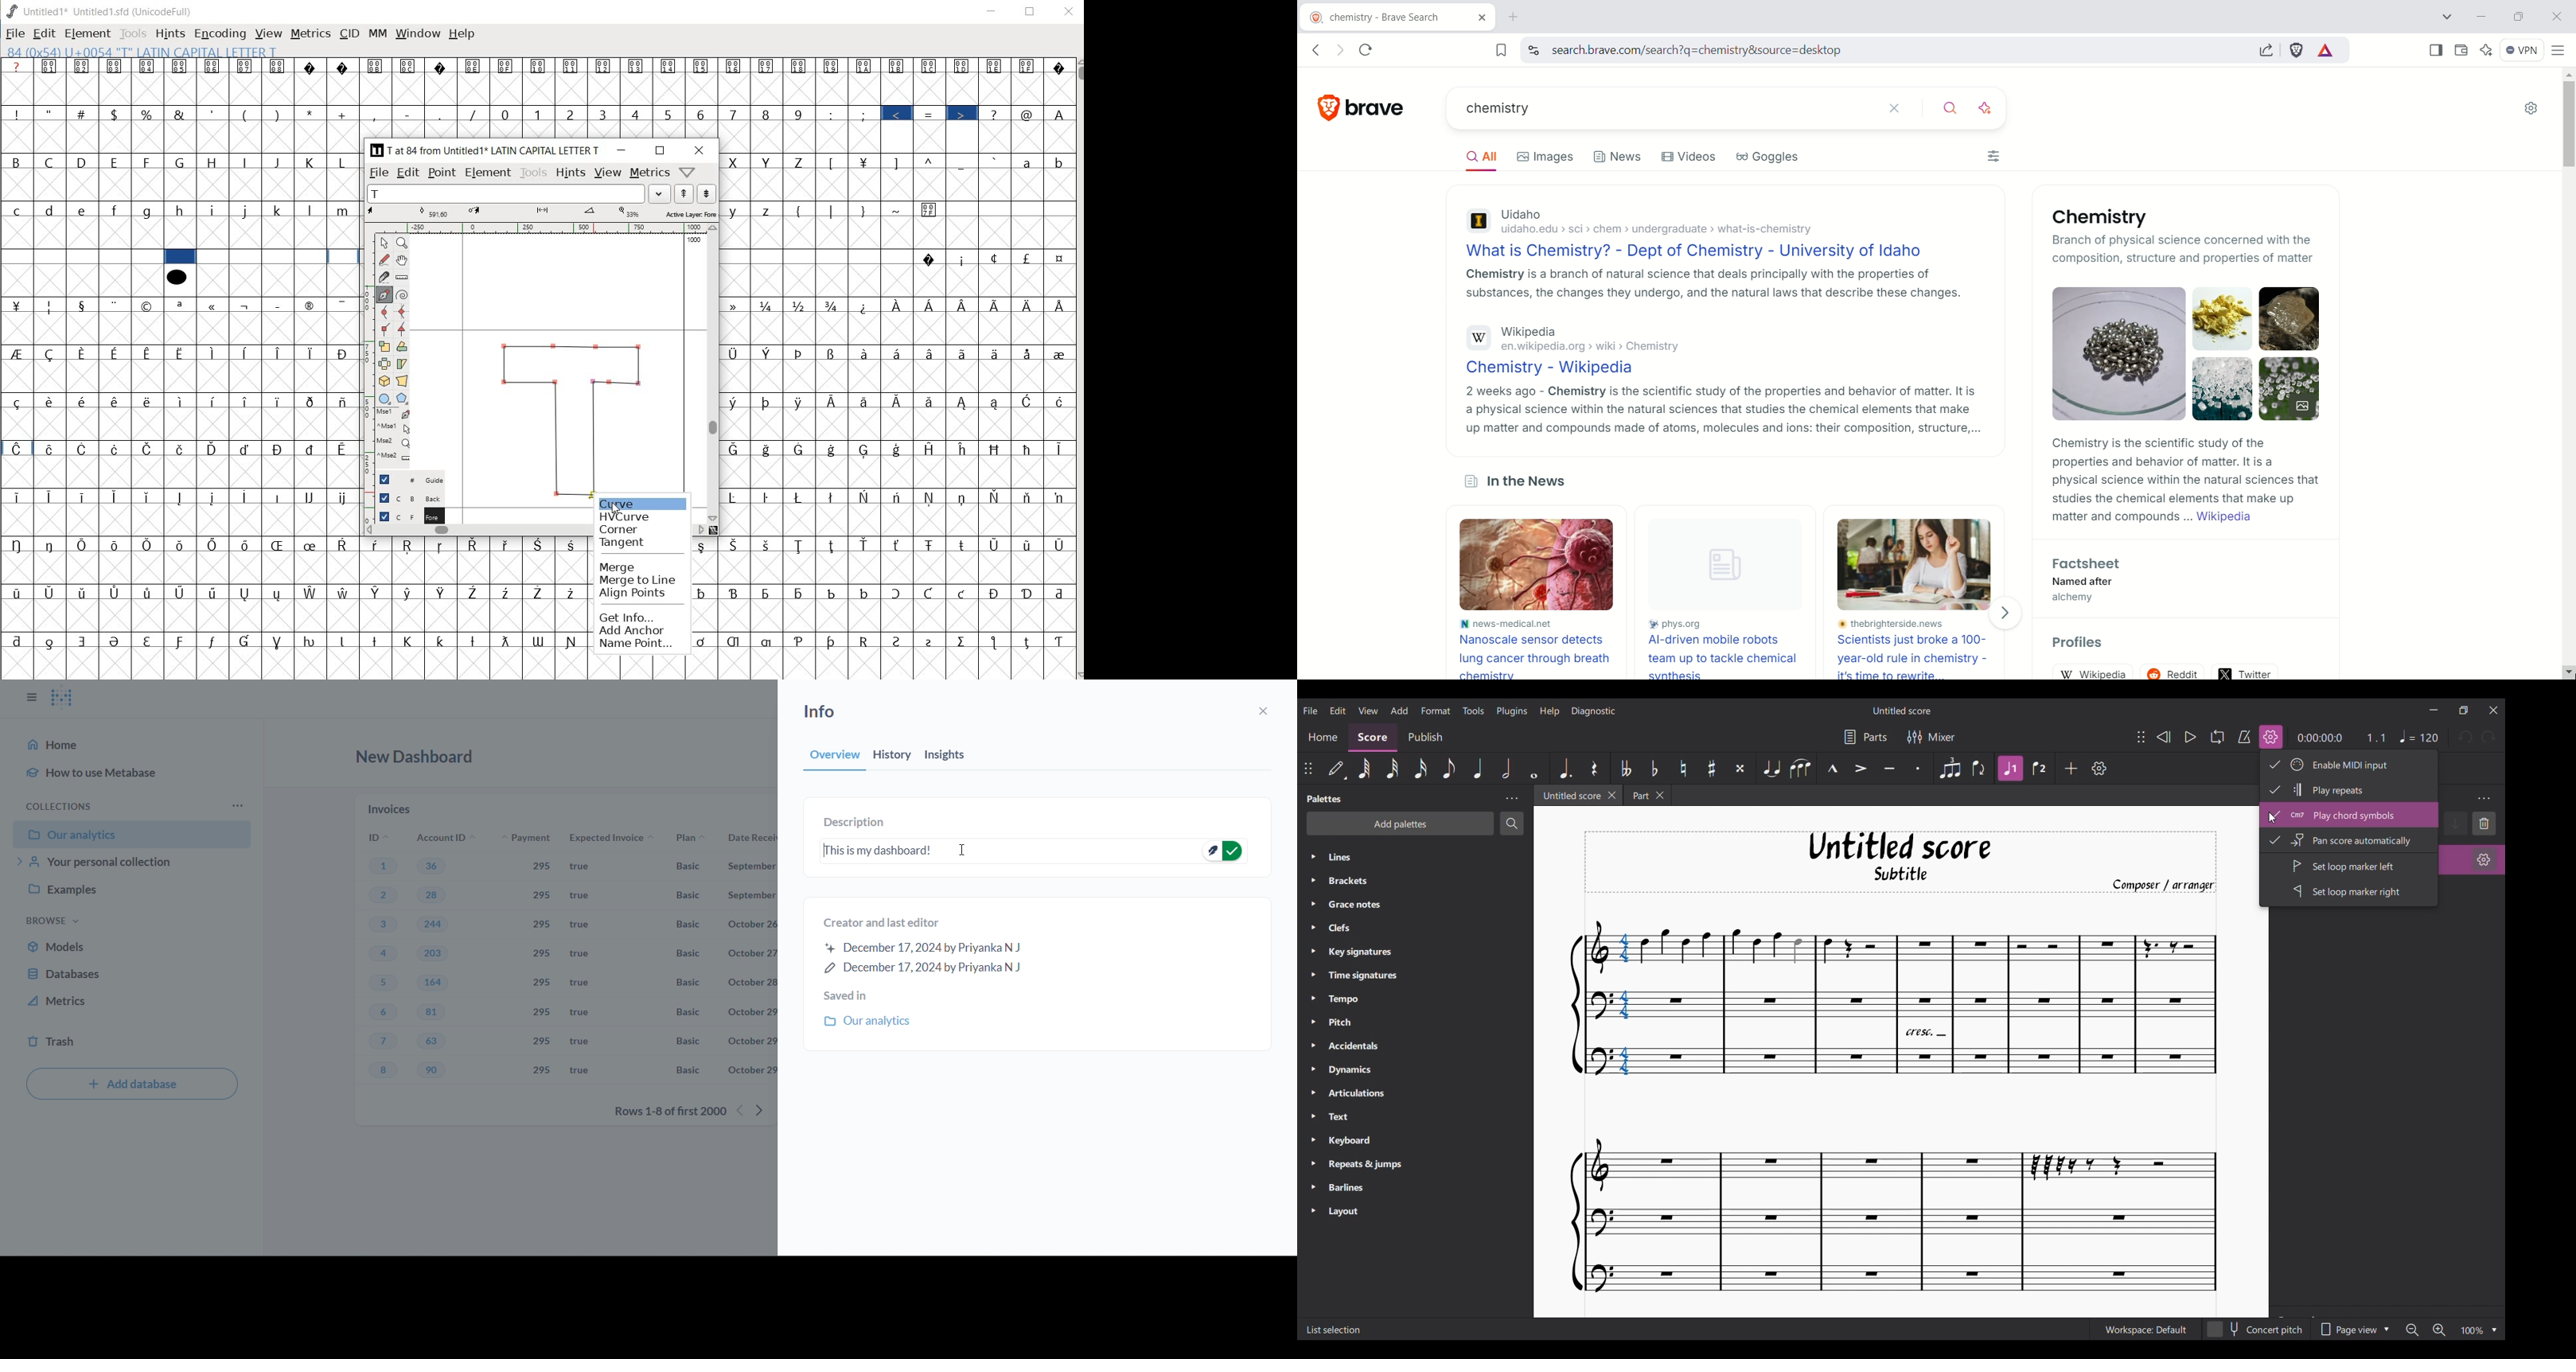 Image resolution: width=2576 pixels, height=1372 pixels. I want to click on Symbol, so click(342, 401).